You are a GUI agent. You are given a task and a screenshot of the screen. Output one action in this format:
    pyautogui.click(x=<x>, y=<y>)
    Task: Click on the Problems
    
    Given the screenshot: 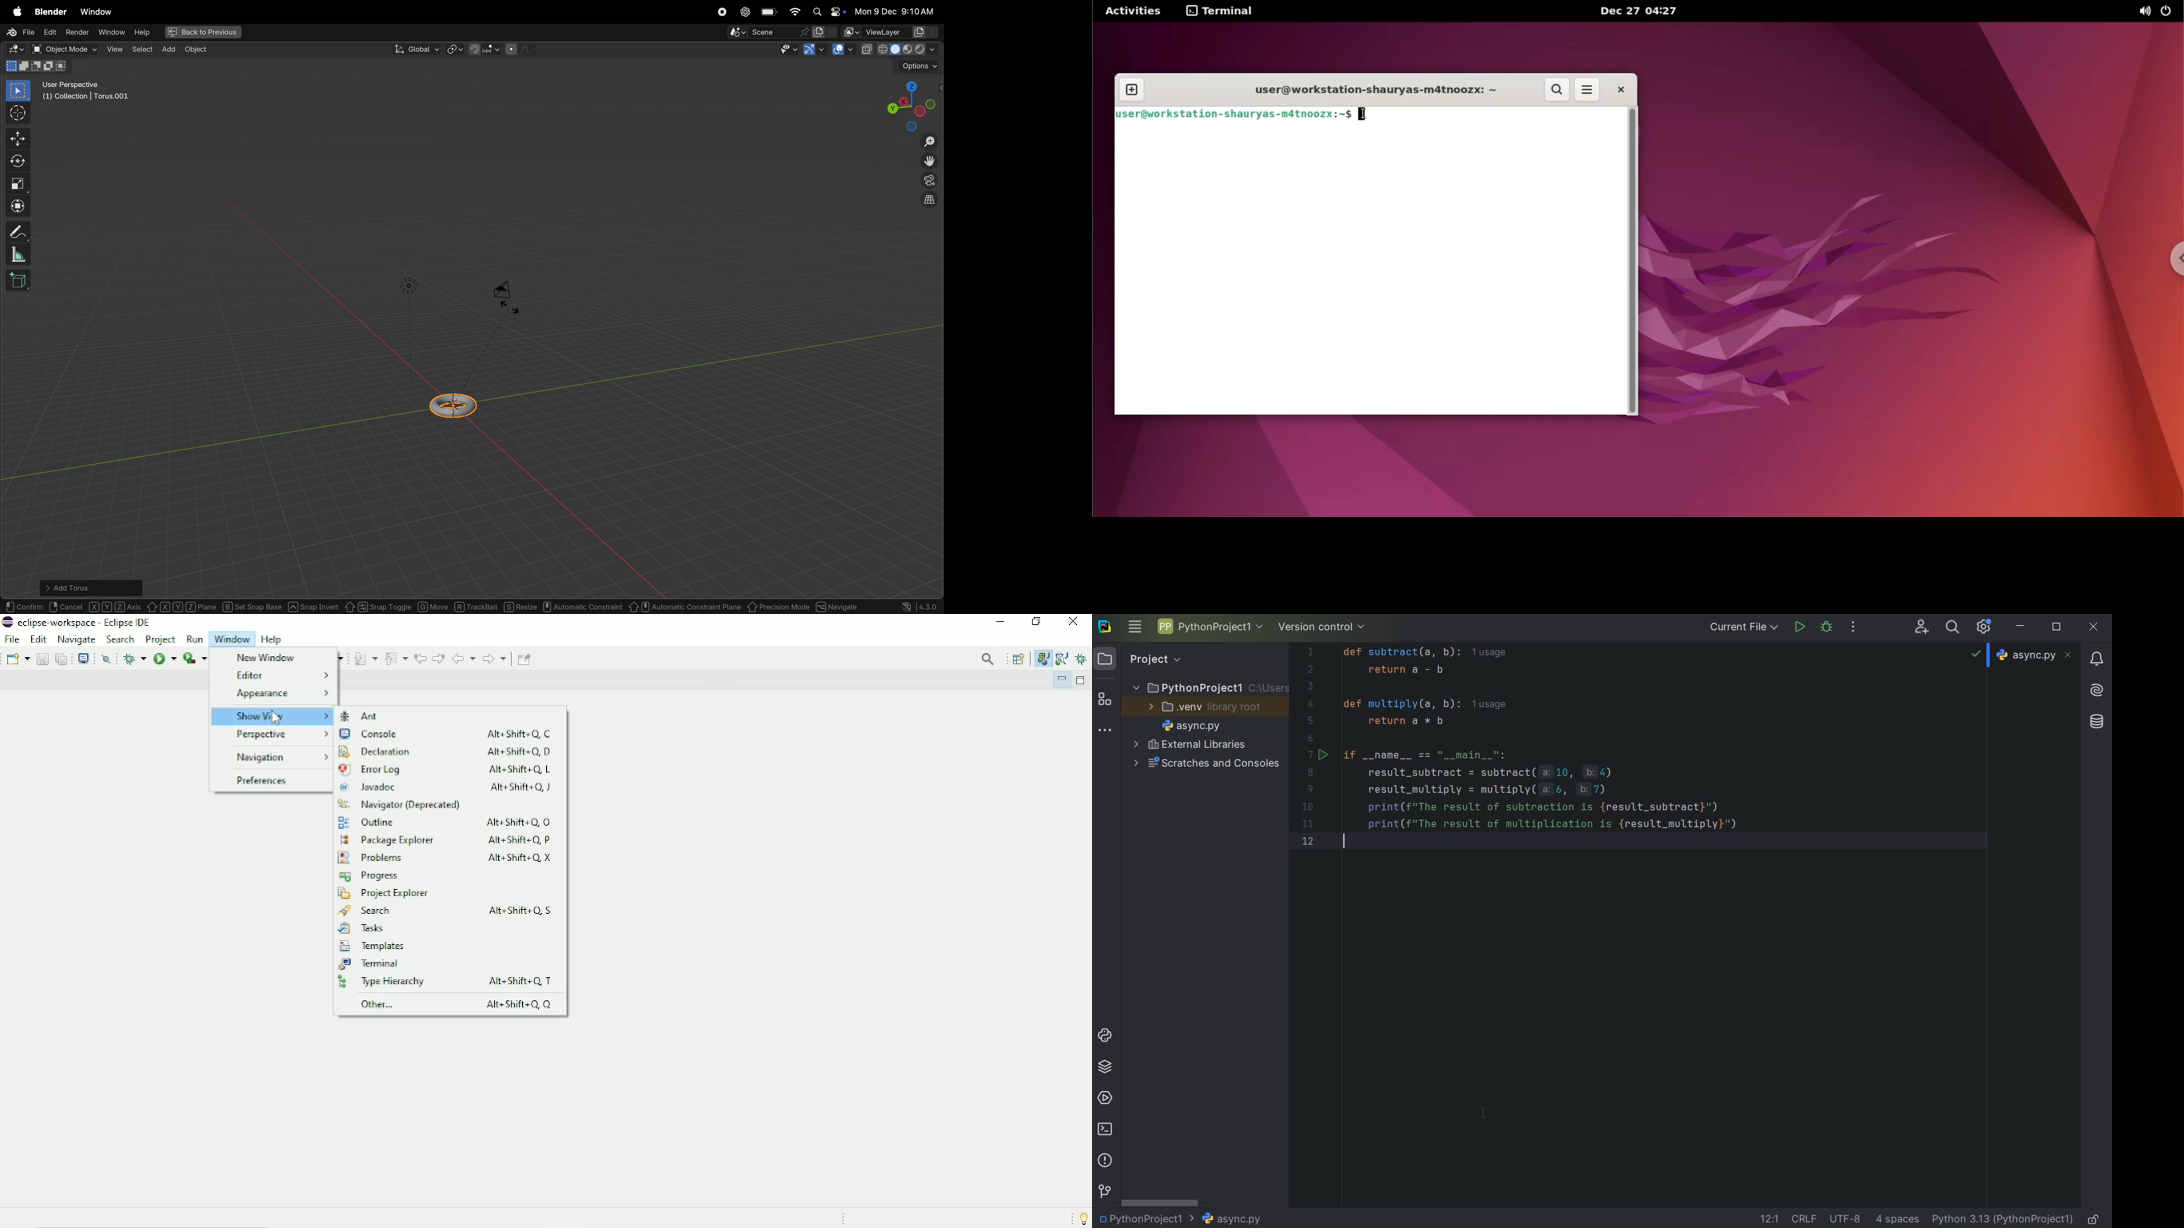 What is the action you would take?
    pyautogui.click(x=445, y=858)
    